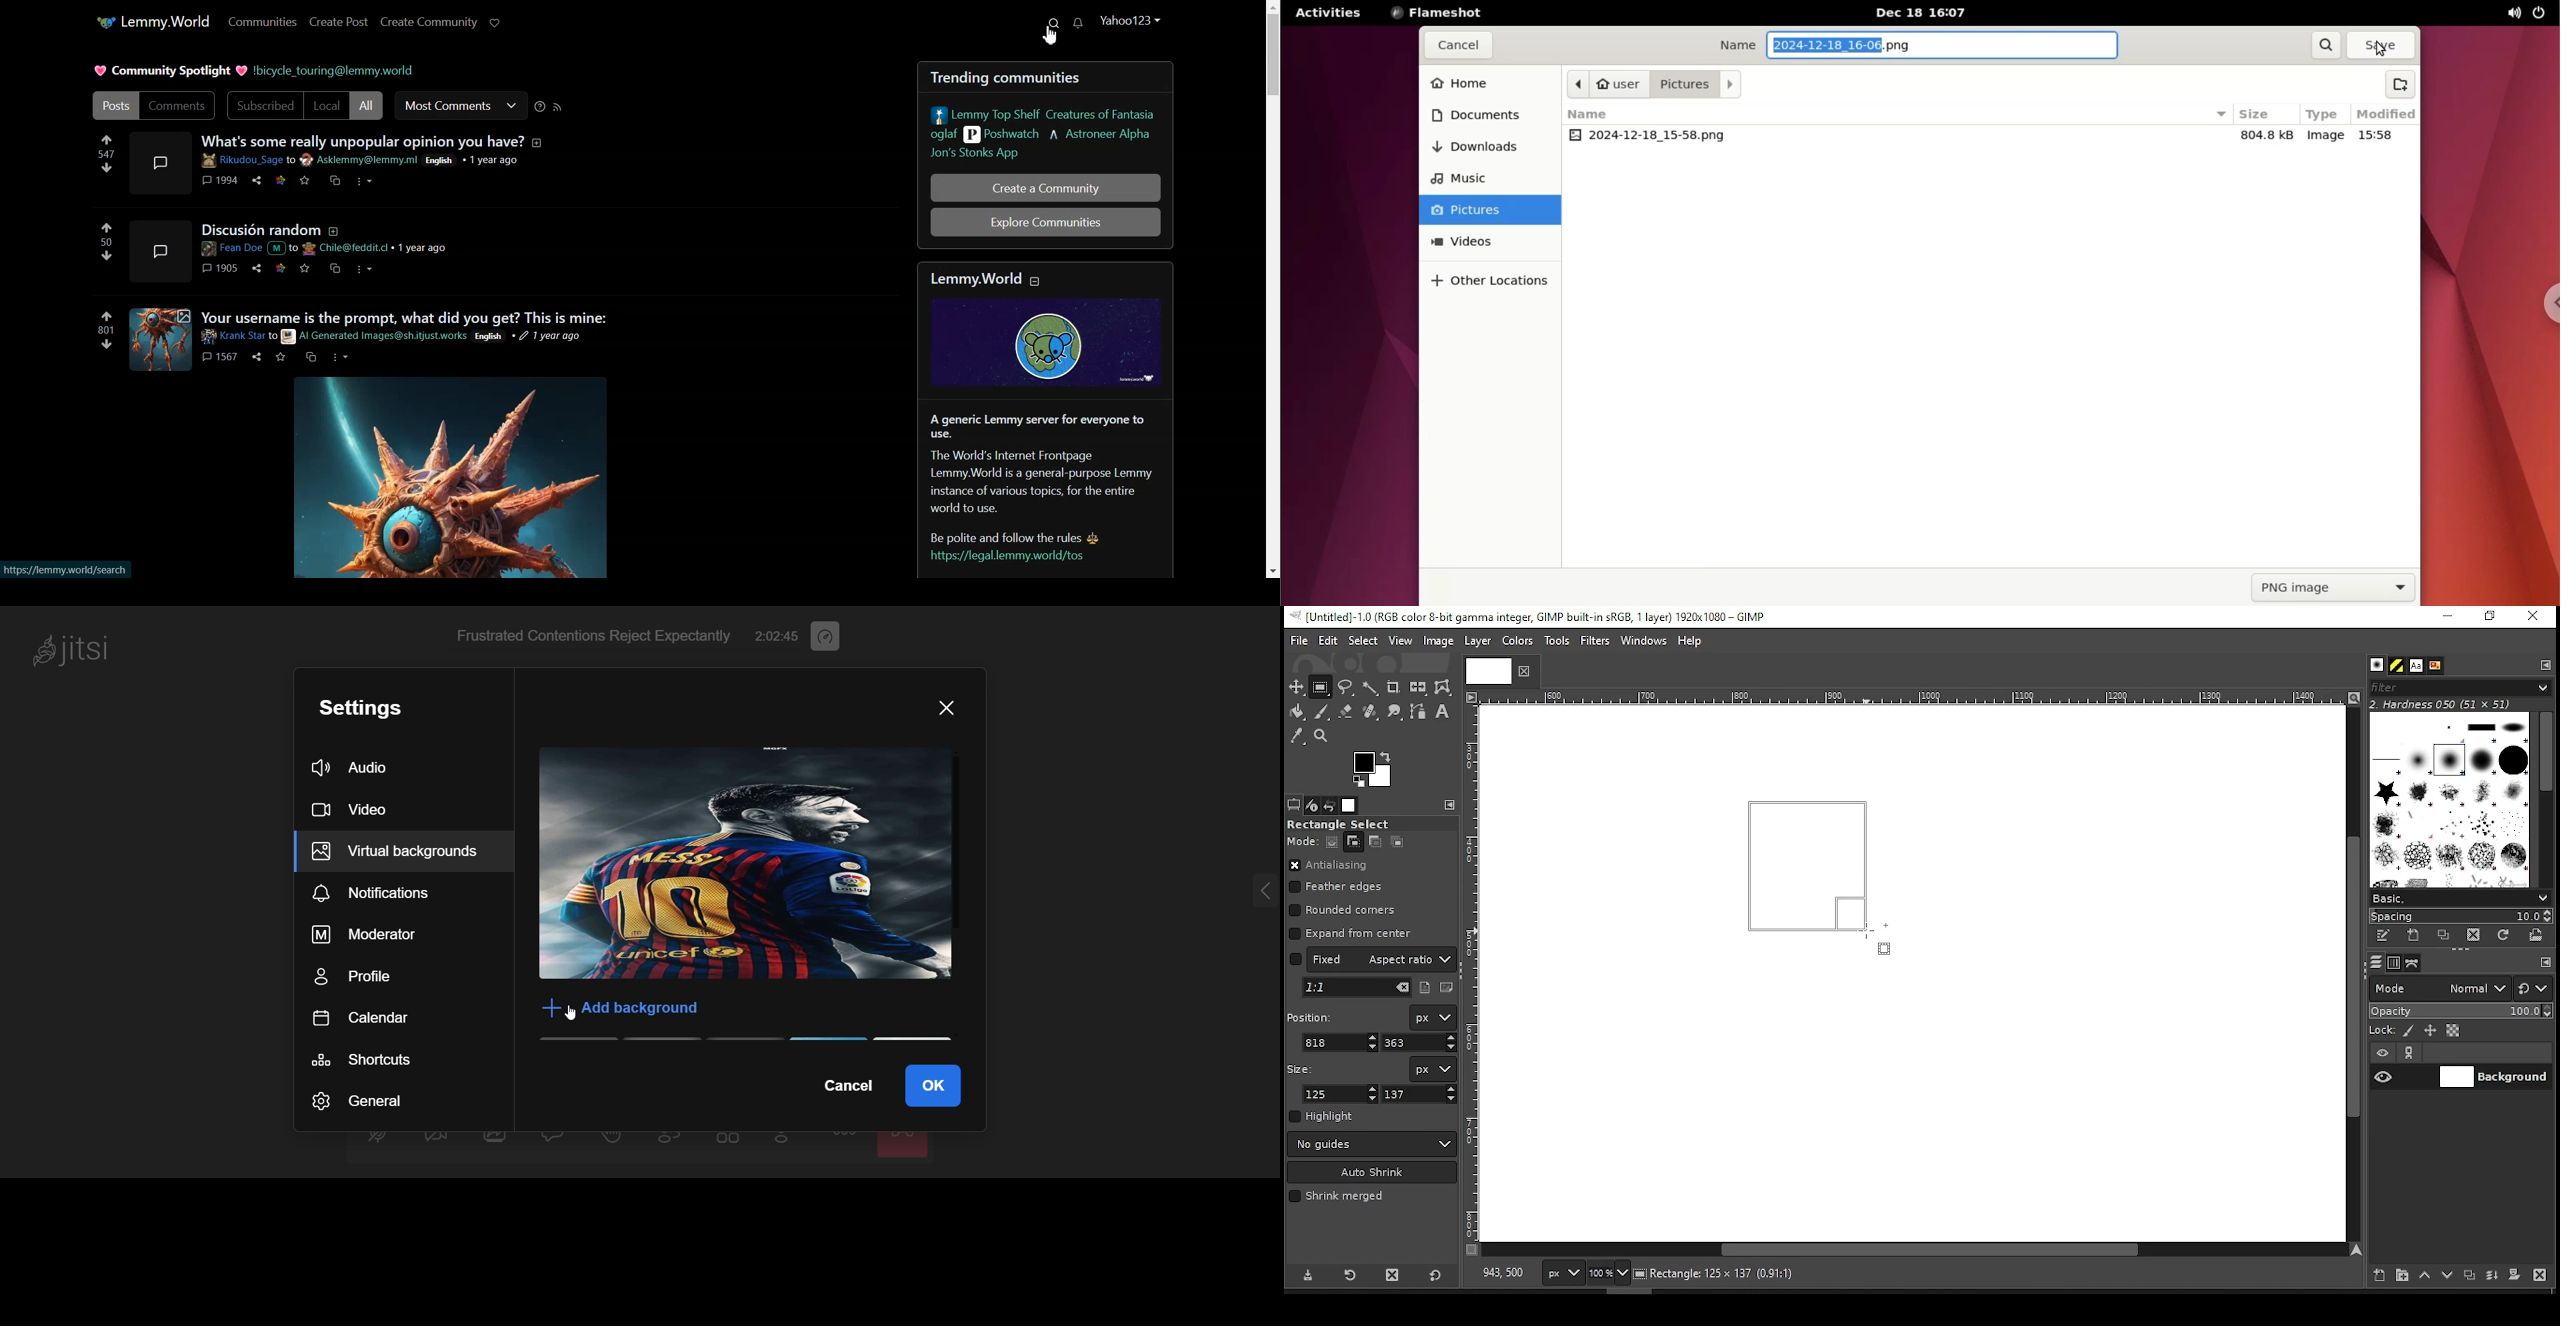  What do you see at coordinates (2383, 1053) in the screenshot?
I see `layer visibility` at bounding box center [2383, 1053].